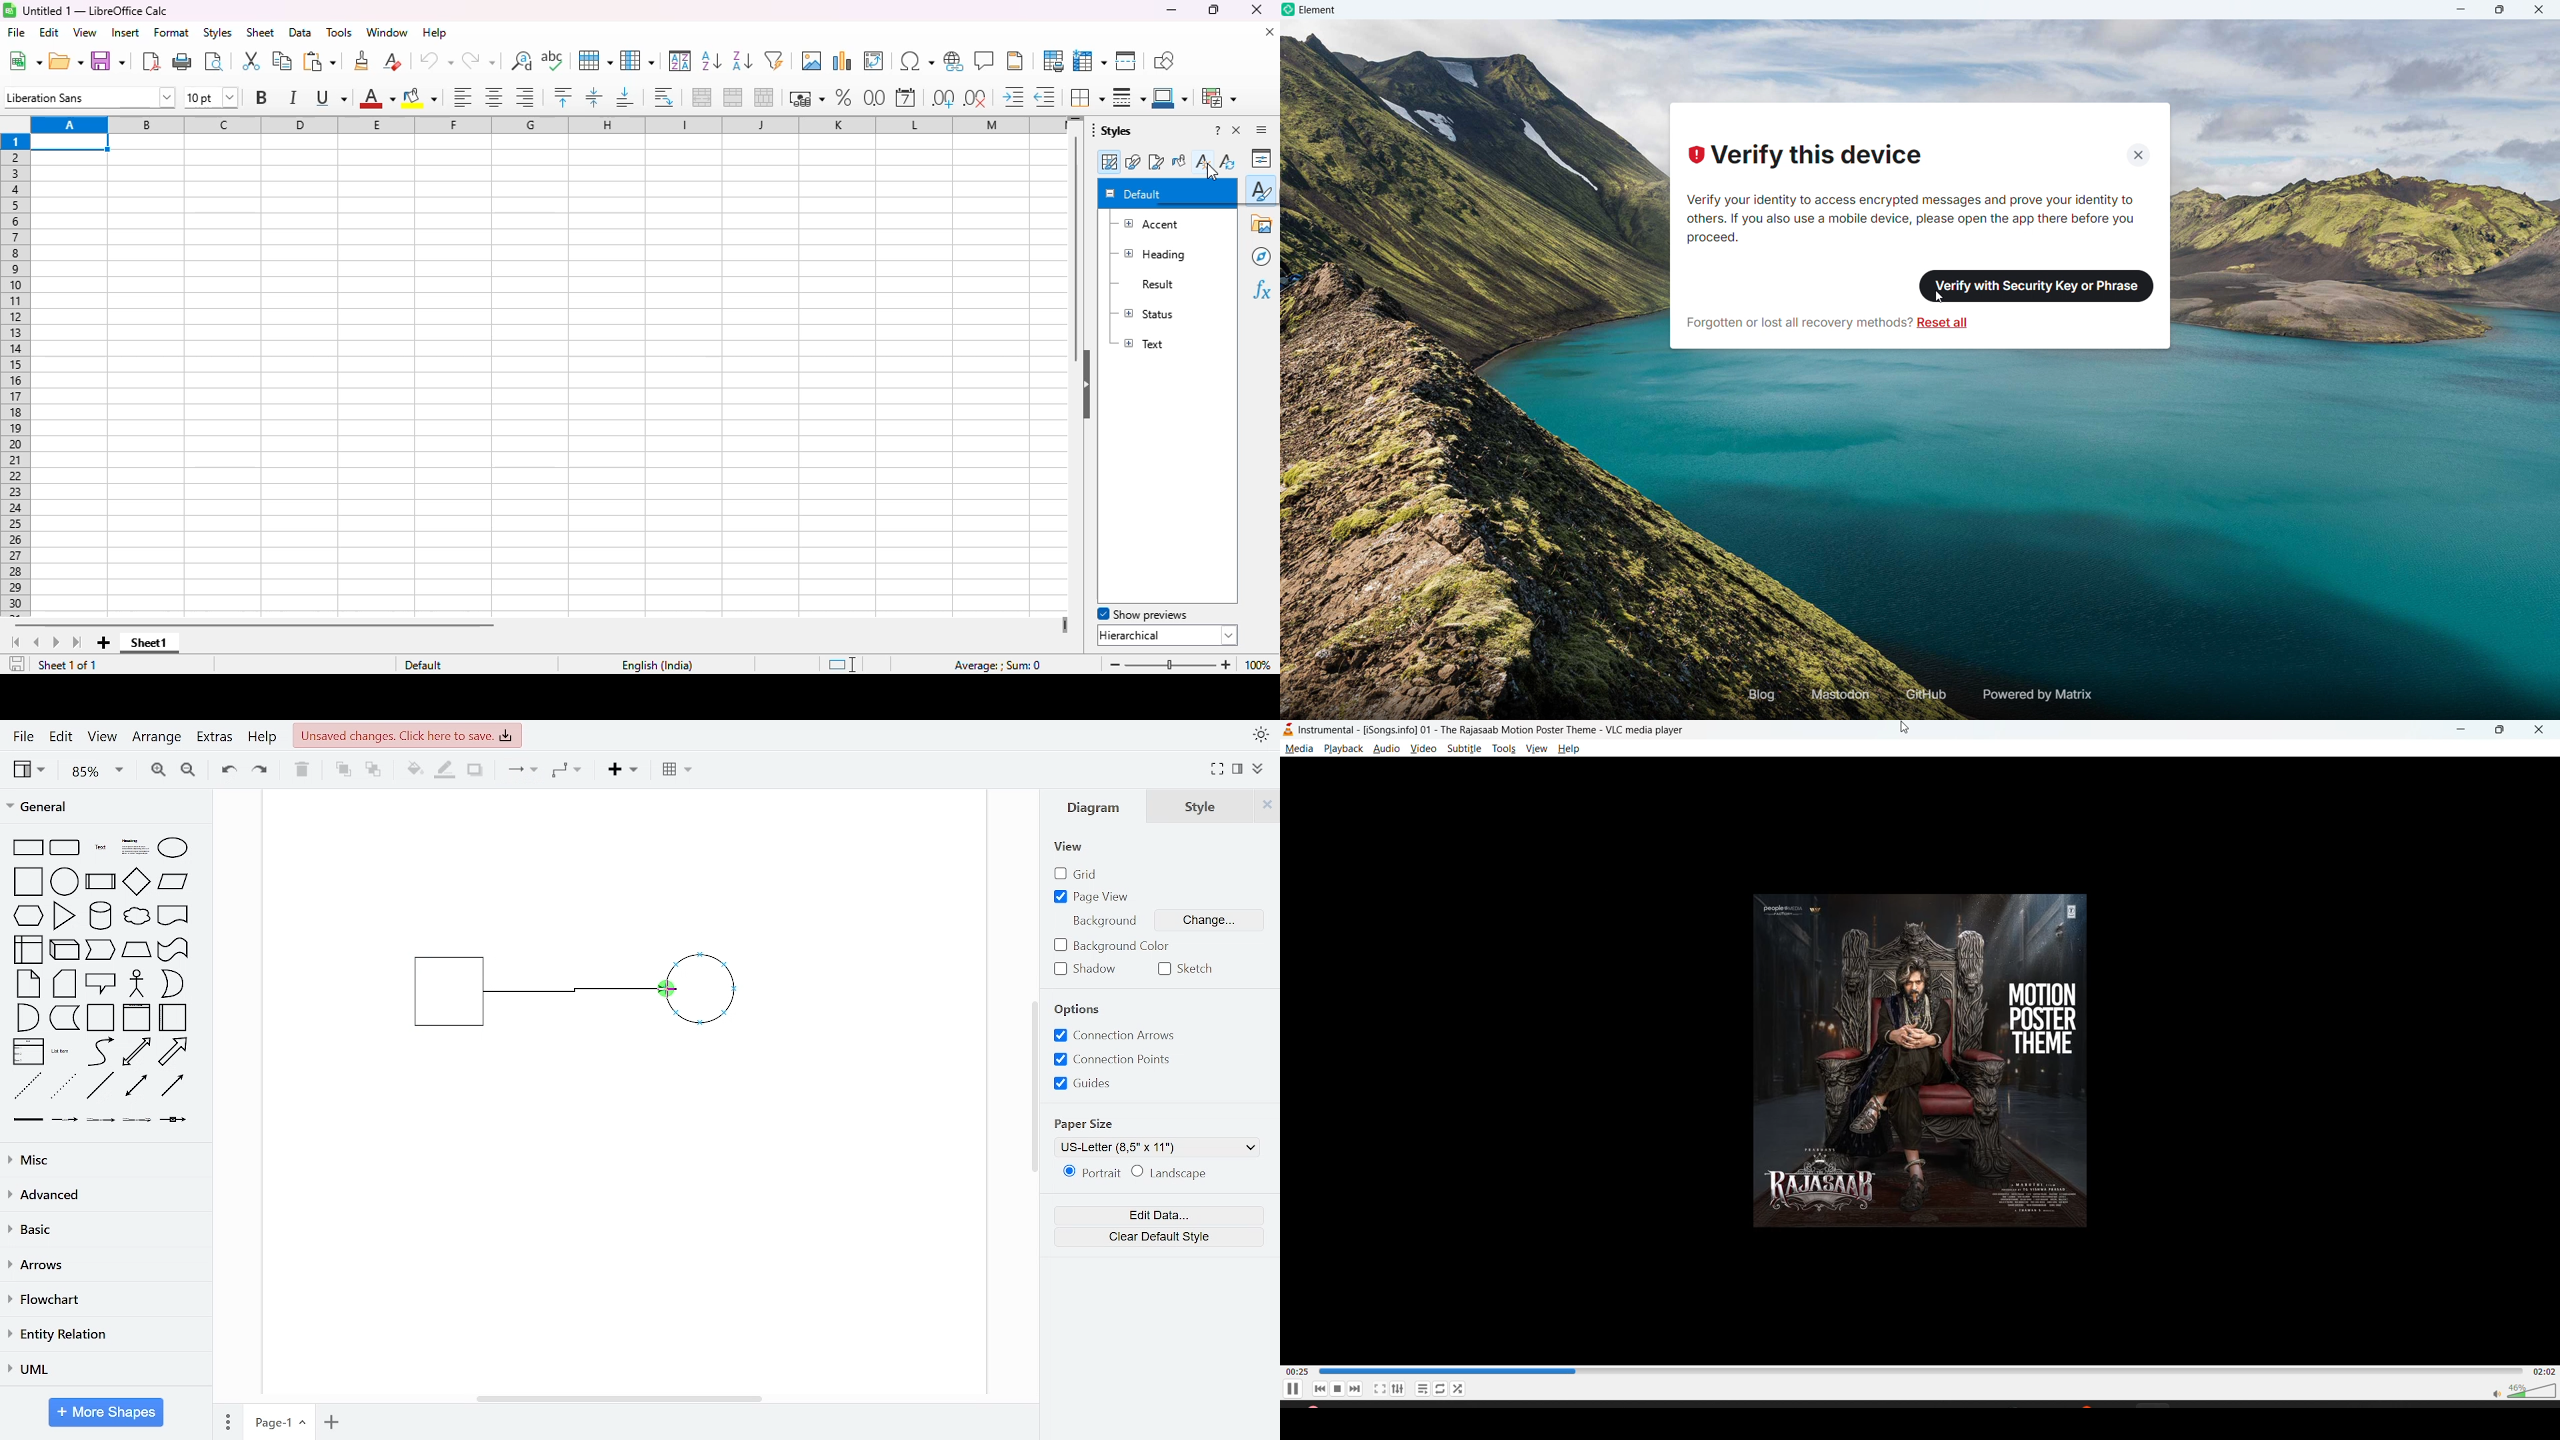 The width and height of the screenshot is (2576, 1456). What do you see at coordinates (1155, 161) in the screenshot?
I see `page styles` at bounding box center [1155, 161].